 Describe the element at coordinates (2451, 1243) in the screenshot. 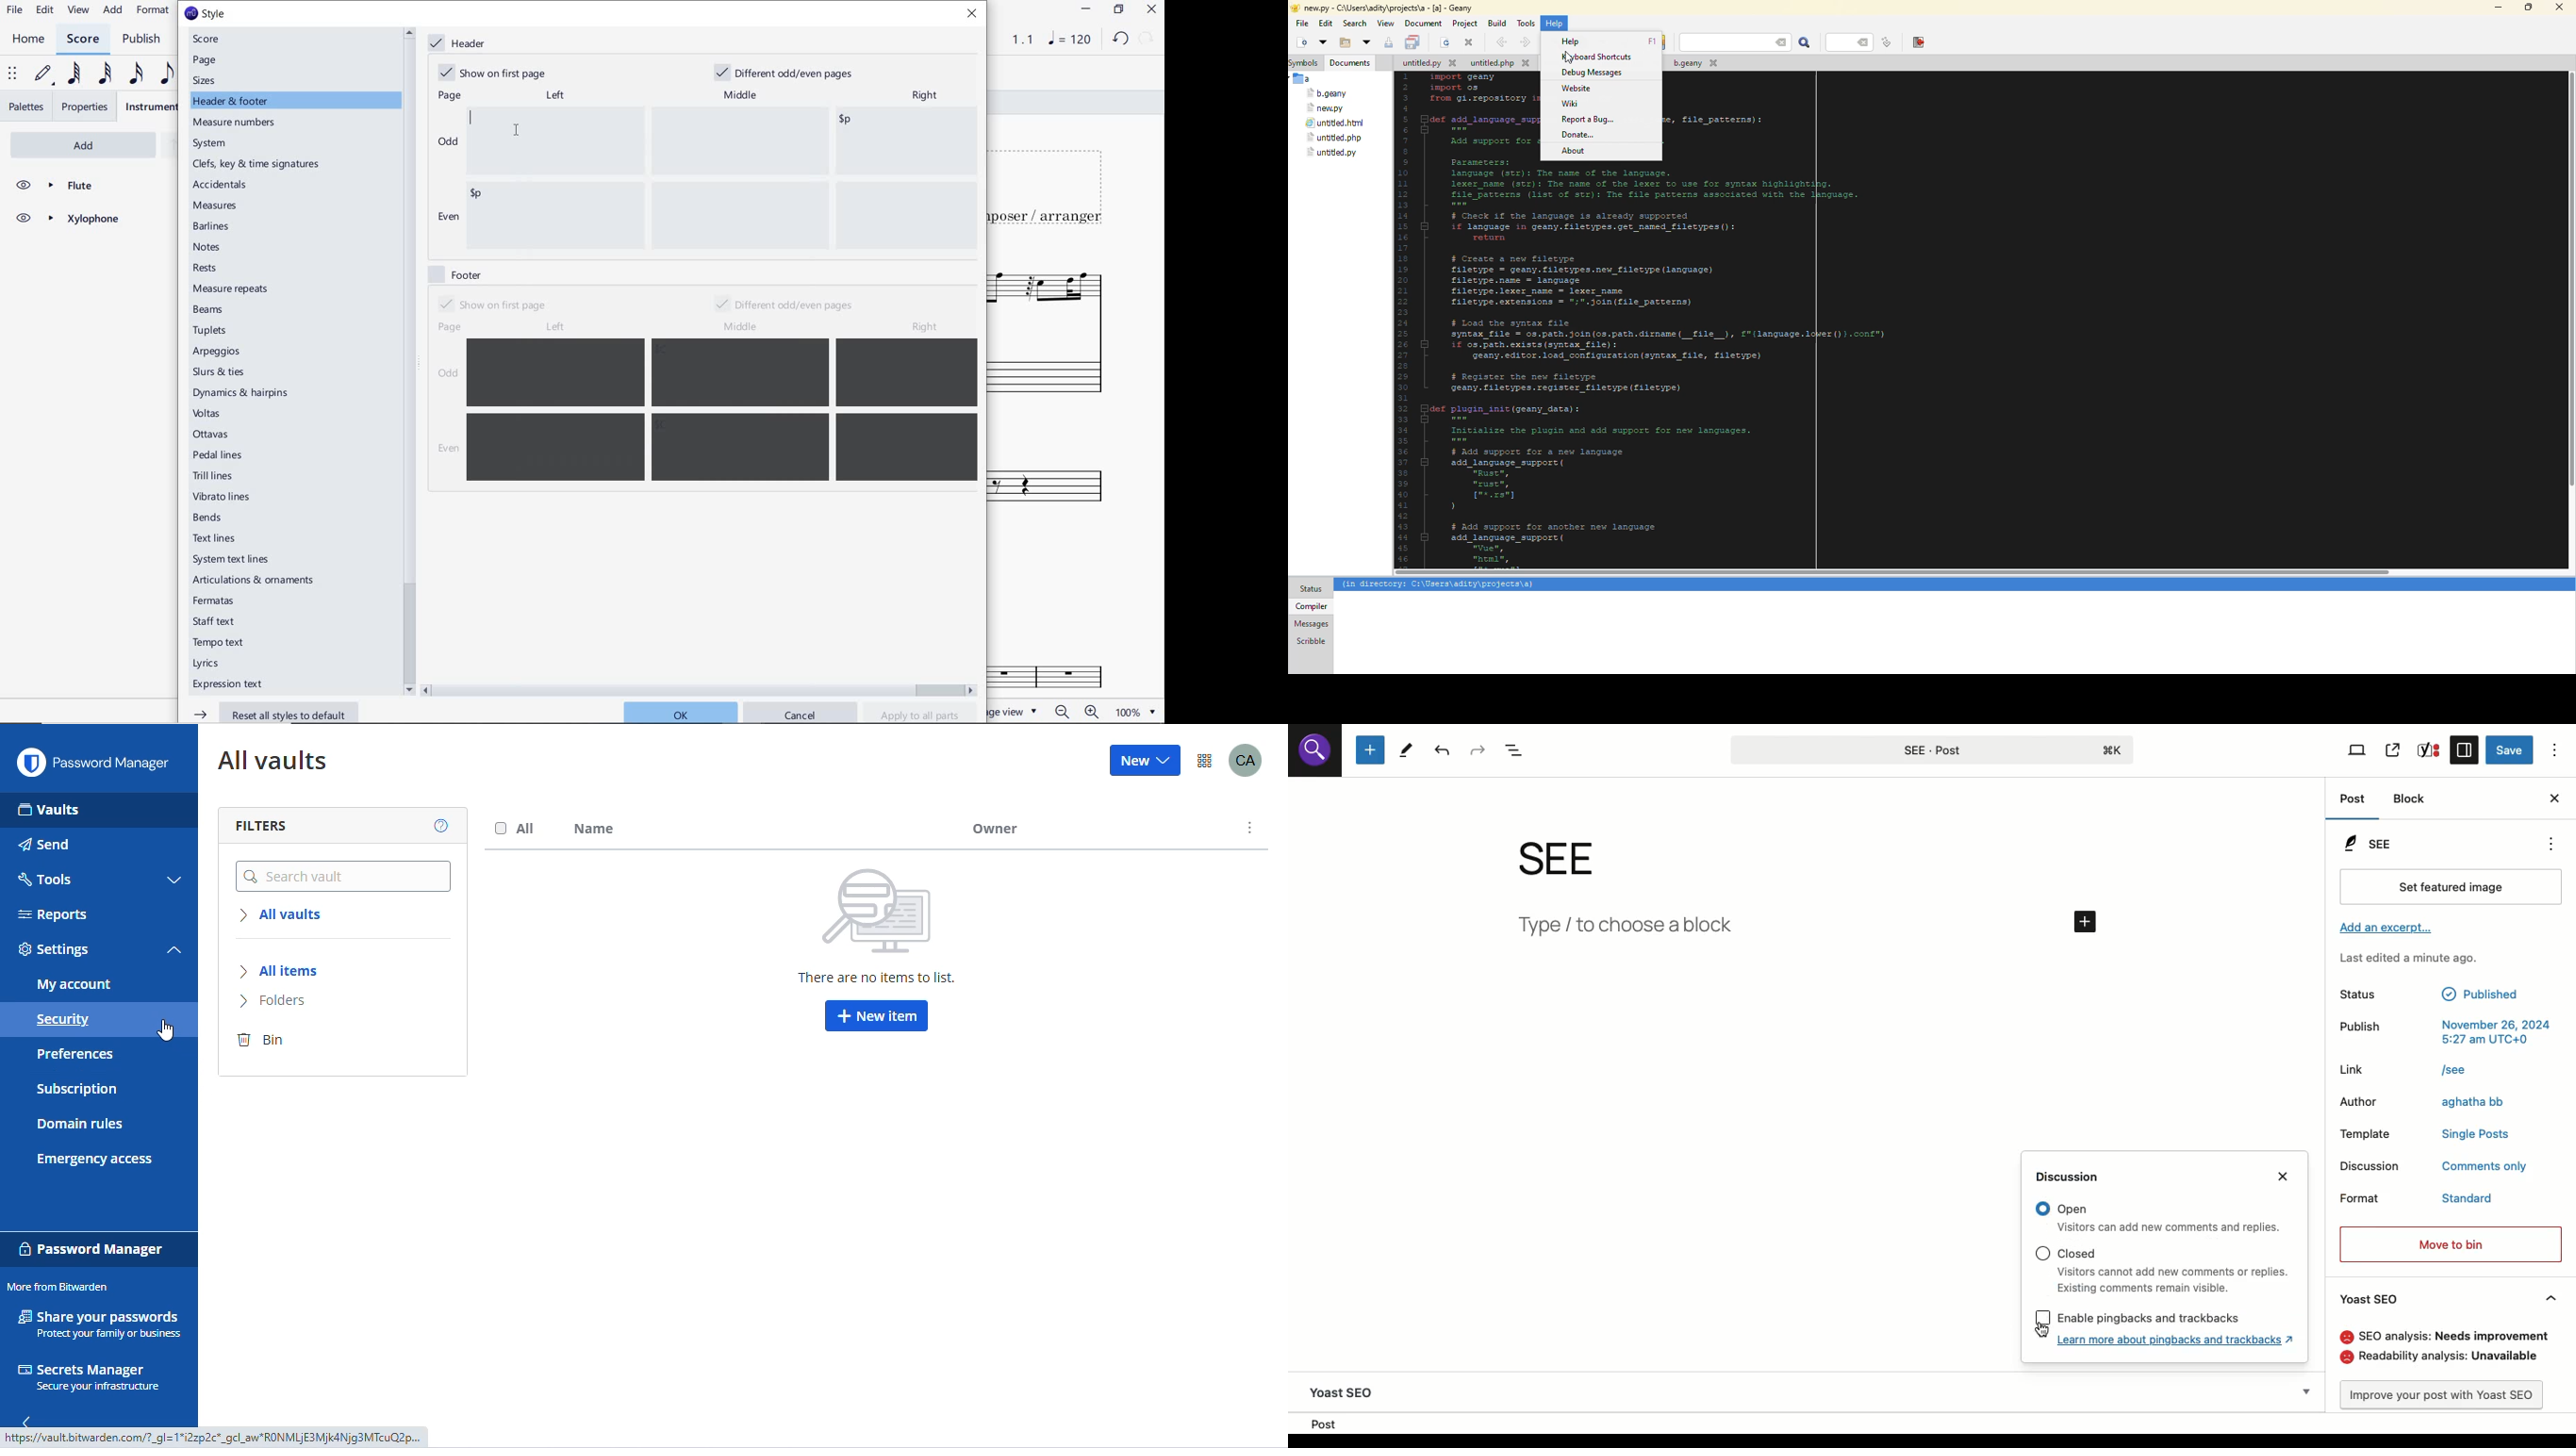

I see `Move to bin` at that location.